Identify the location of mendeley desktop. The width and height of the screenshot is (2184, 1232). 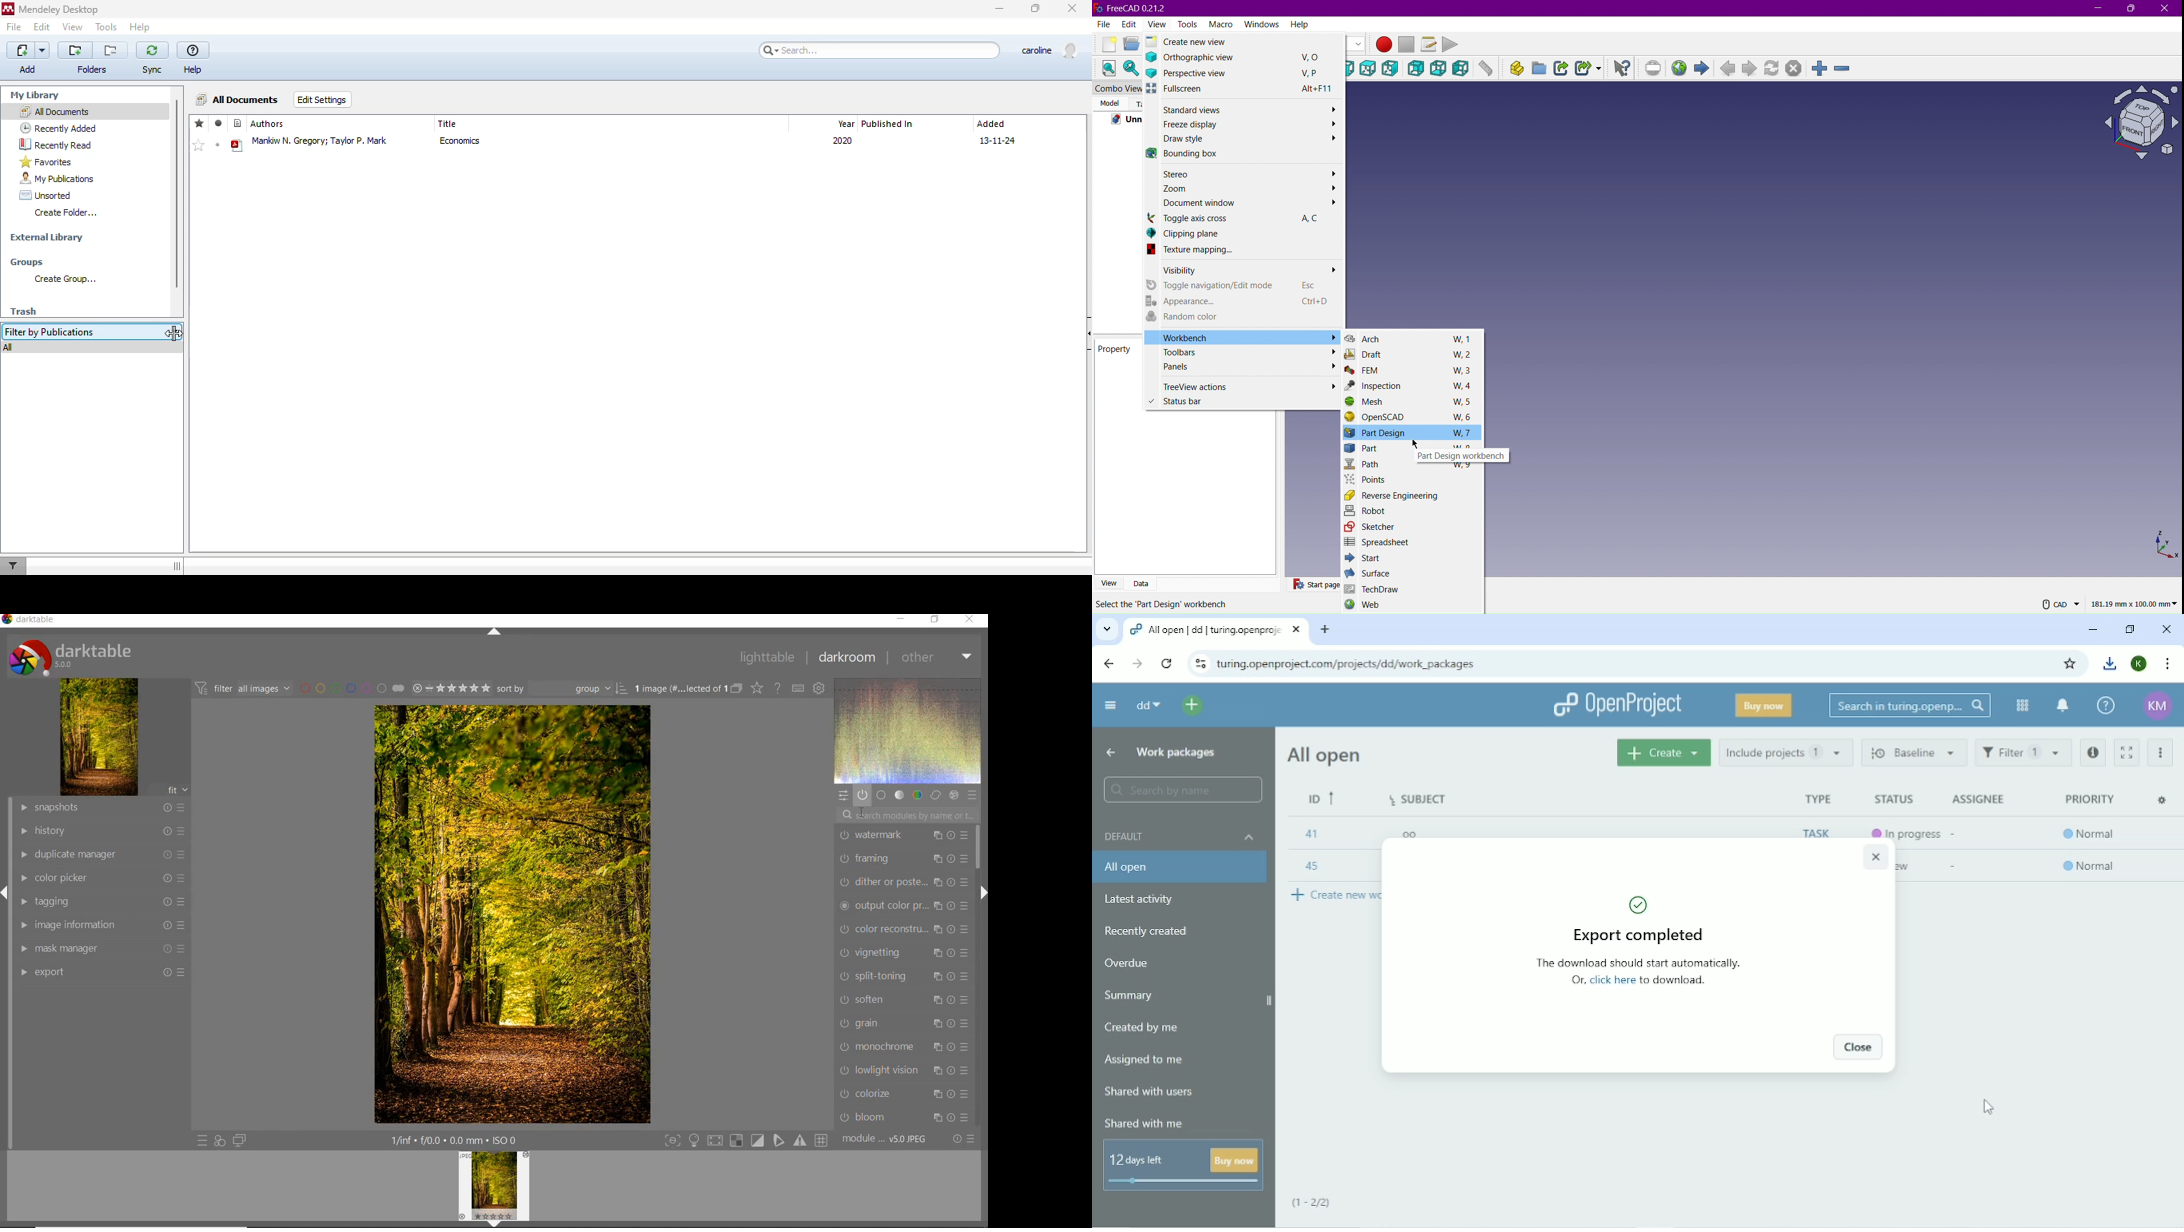
(58, 9).